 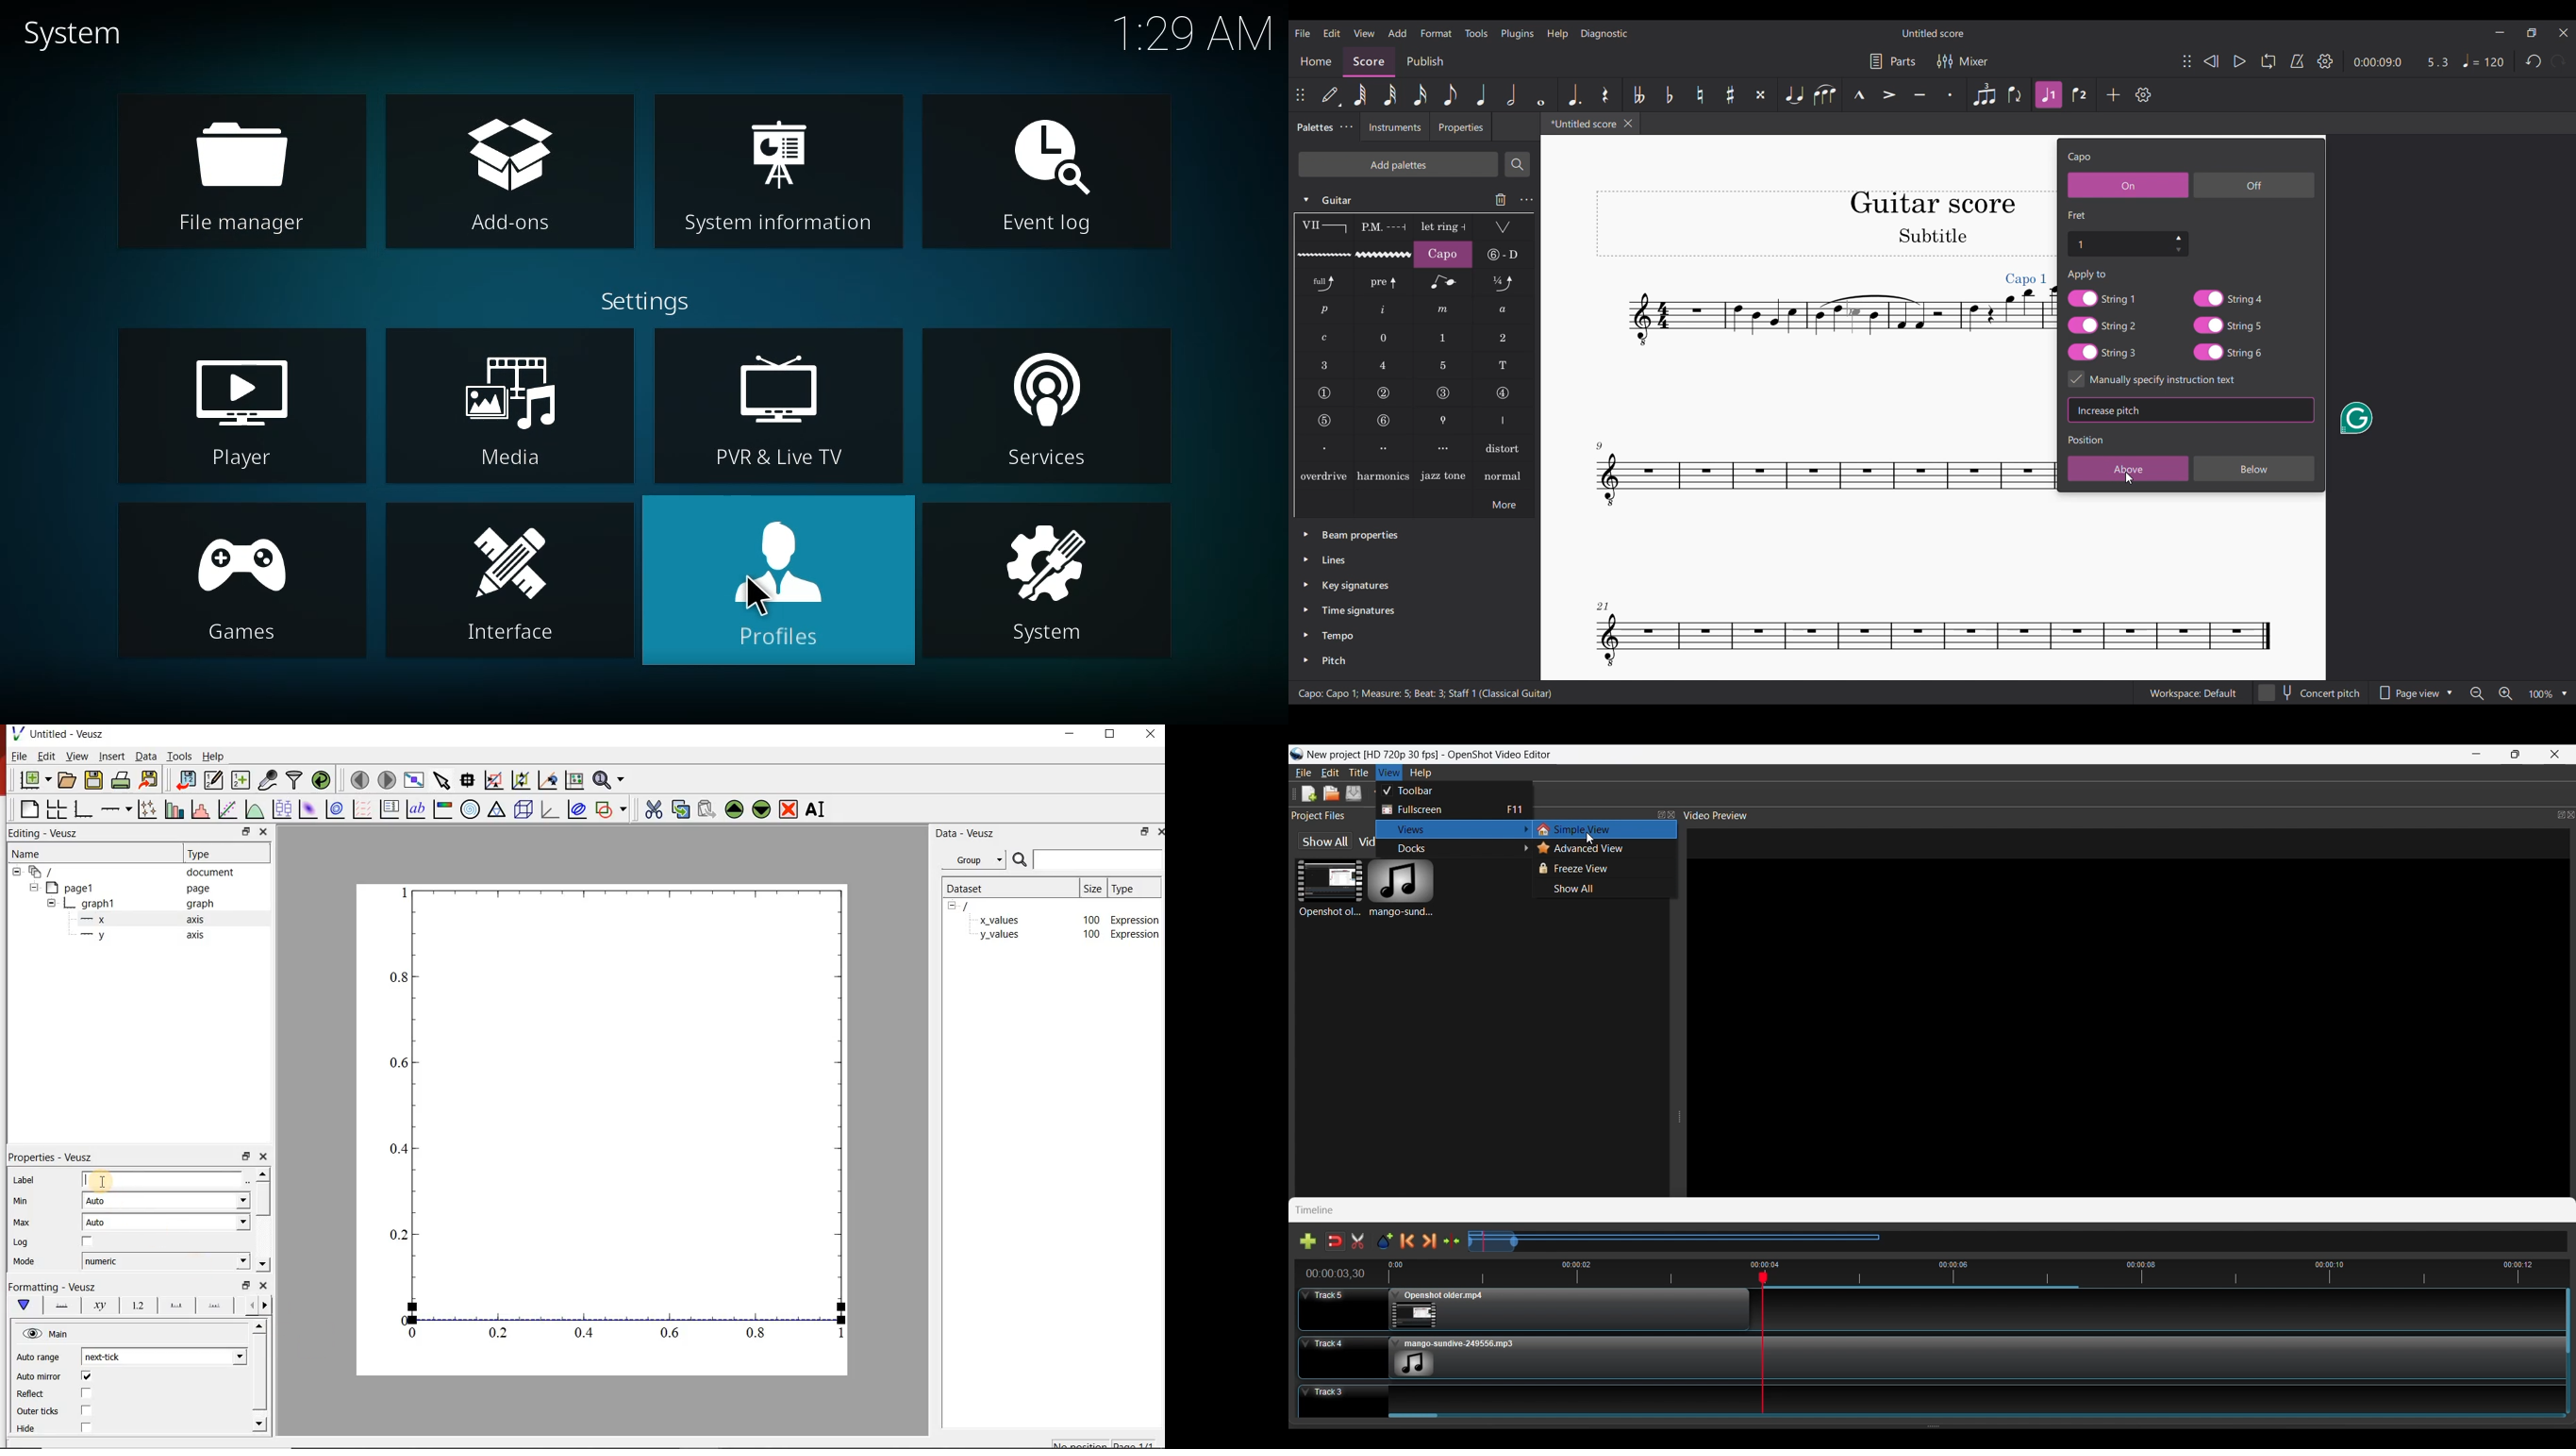 I want to click on Current workspace setting, so click(x=2193, y=693).